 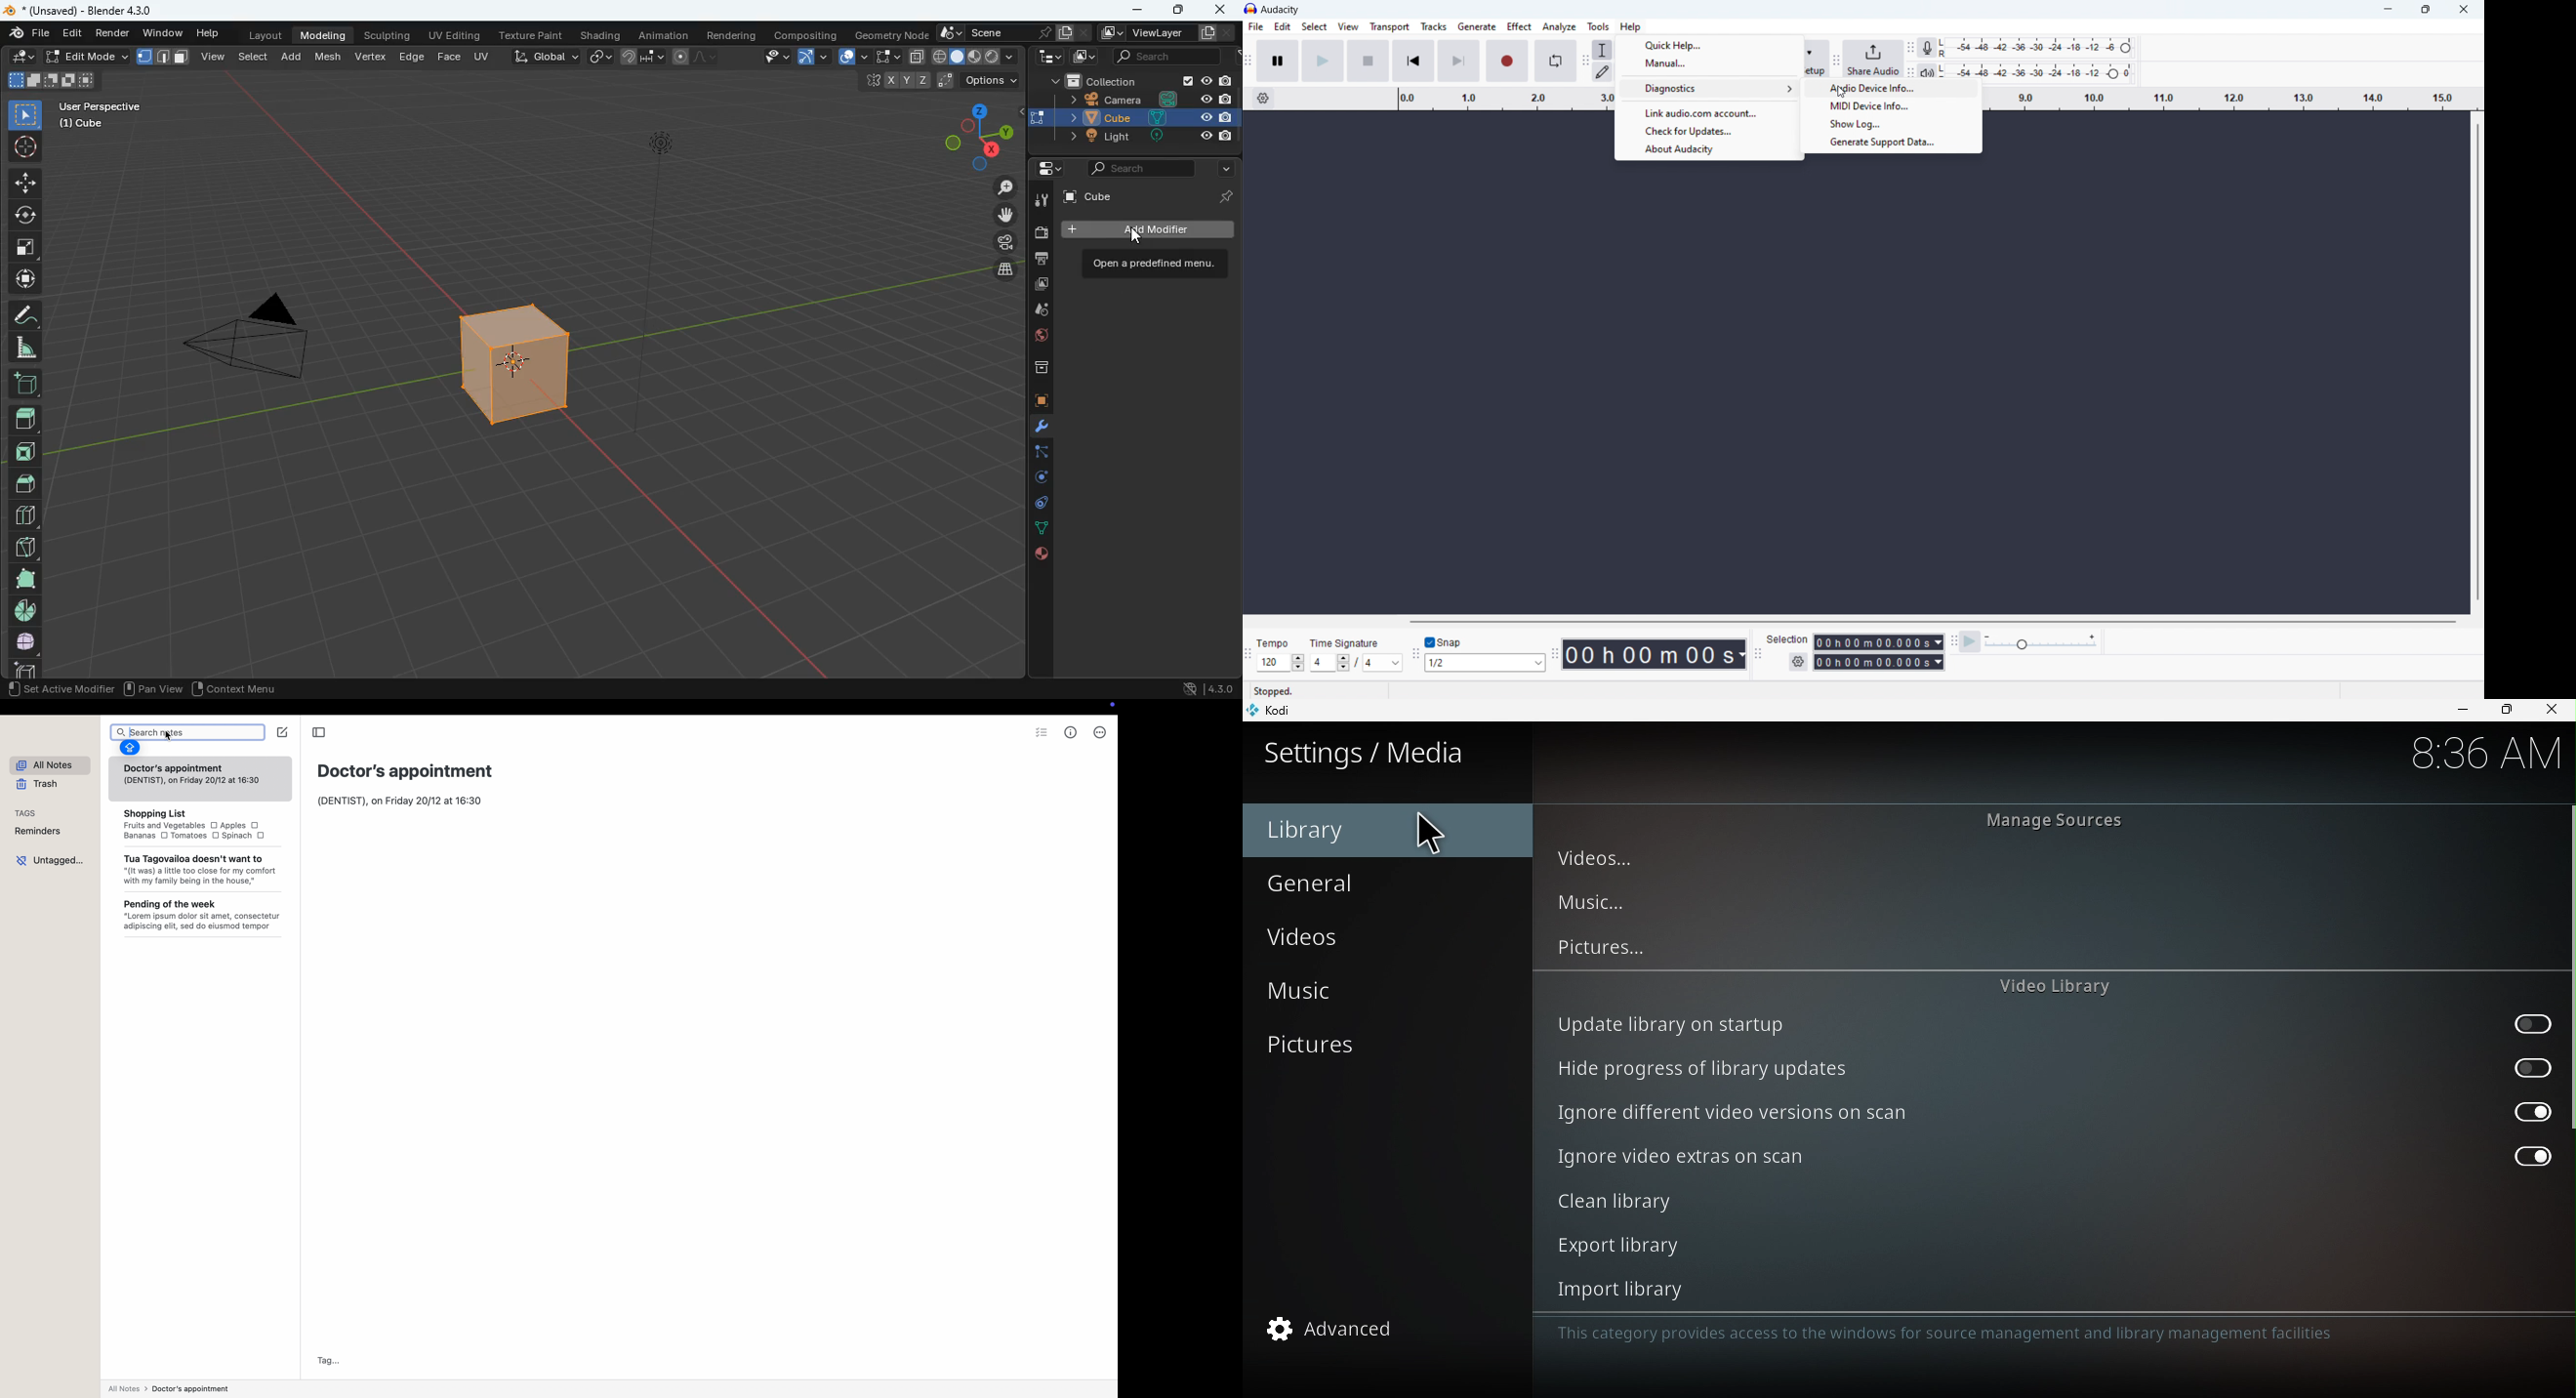 What do you see at coordinates (283, 733) in the screenshot?
I see `create note` at bounding box center [283, 733].